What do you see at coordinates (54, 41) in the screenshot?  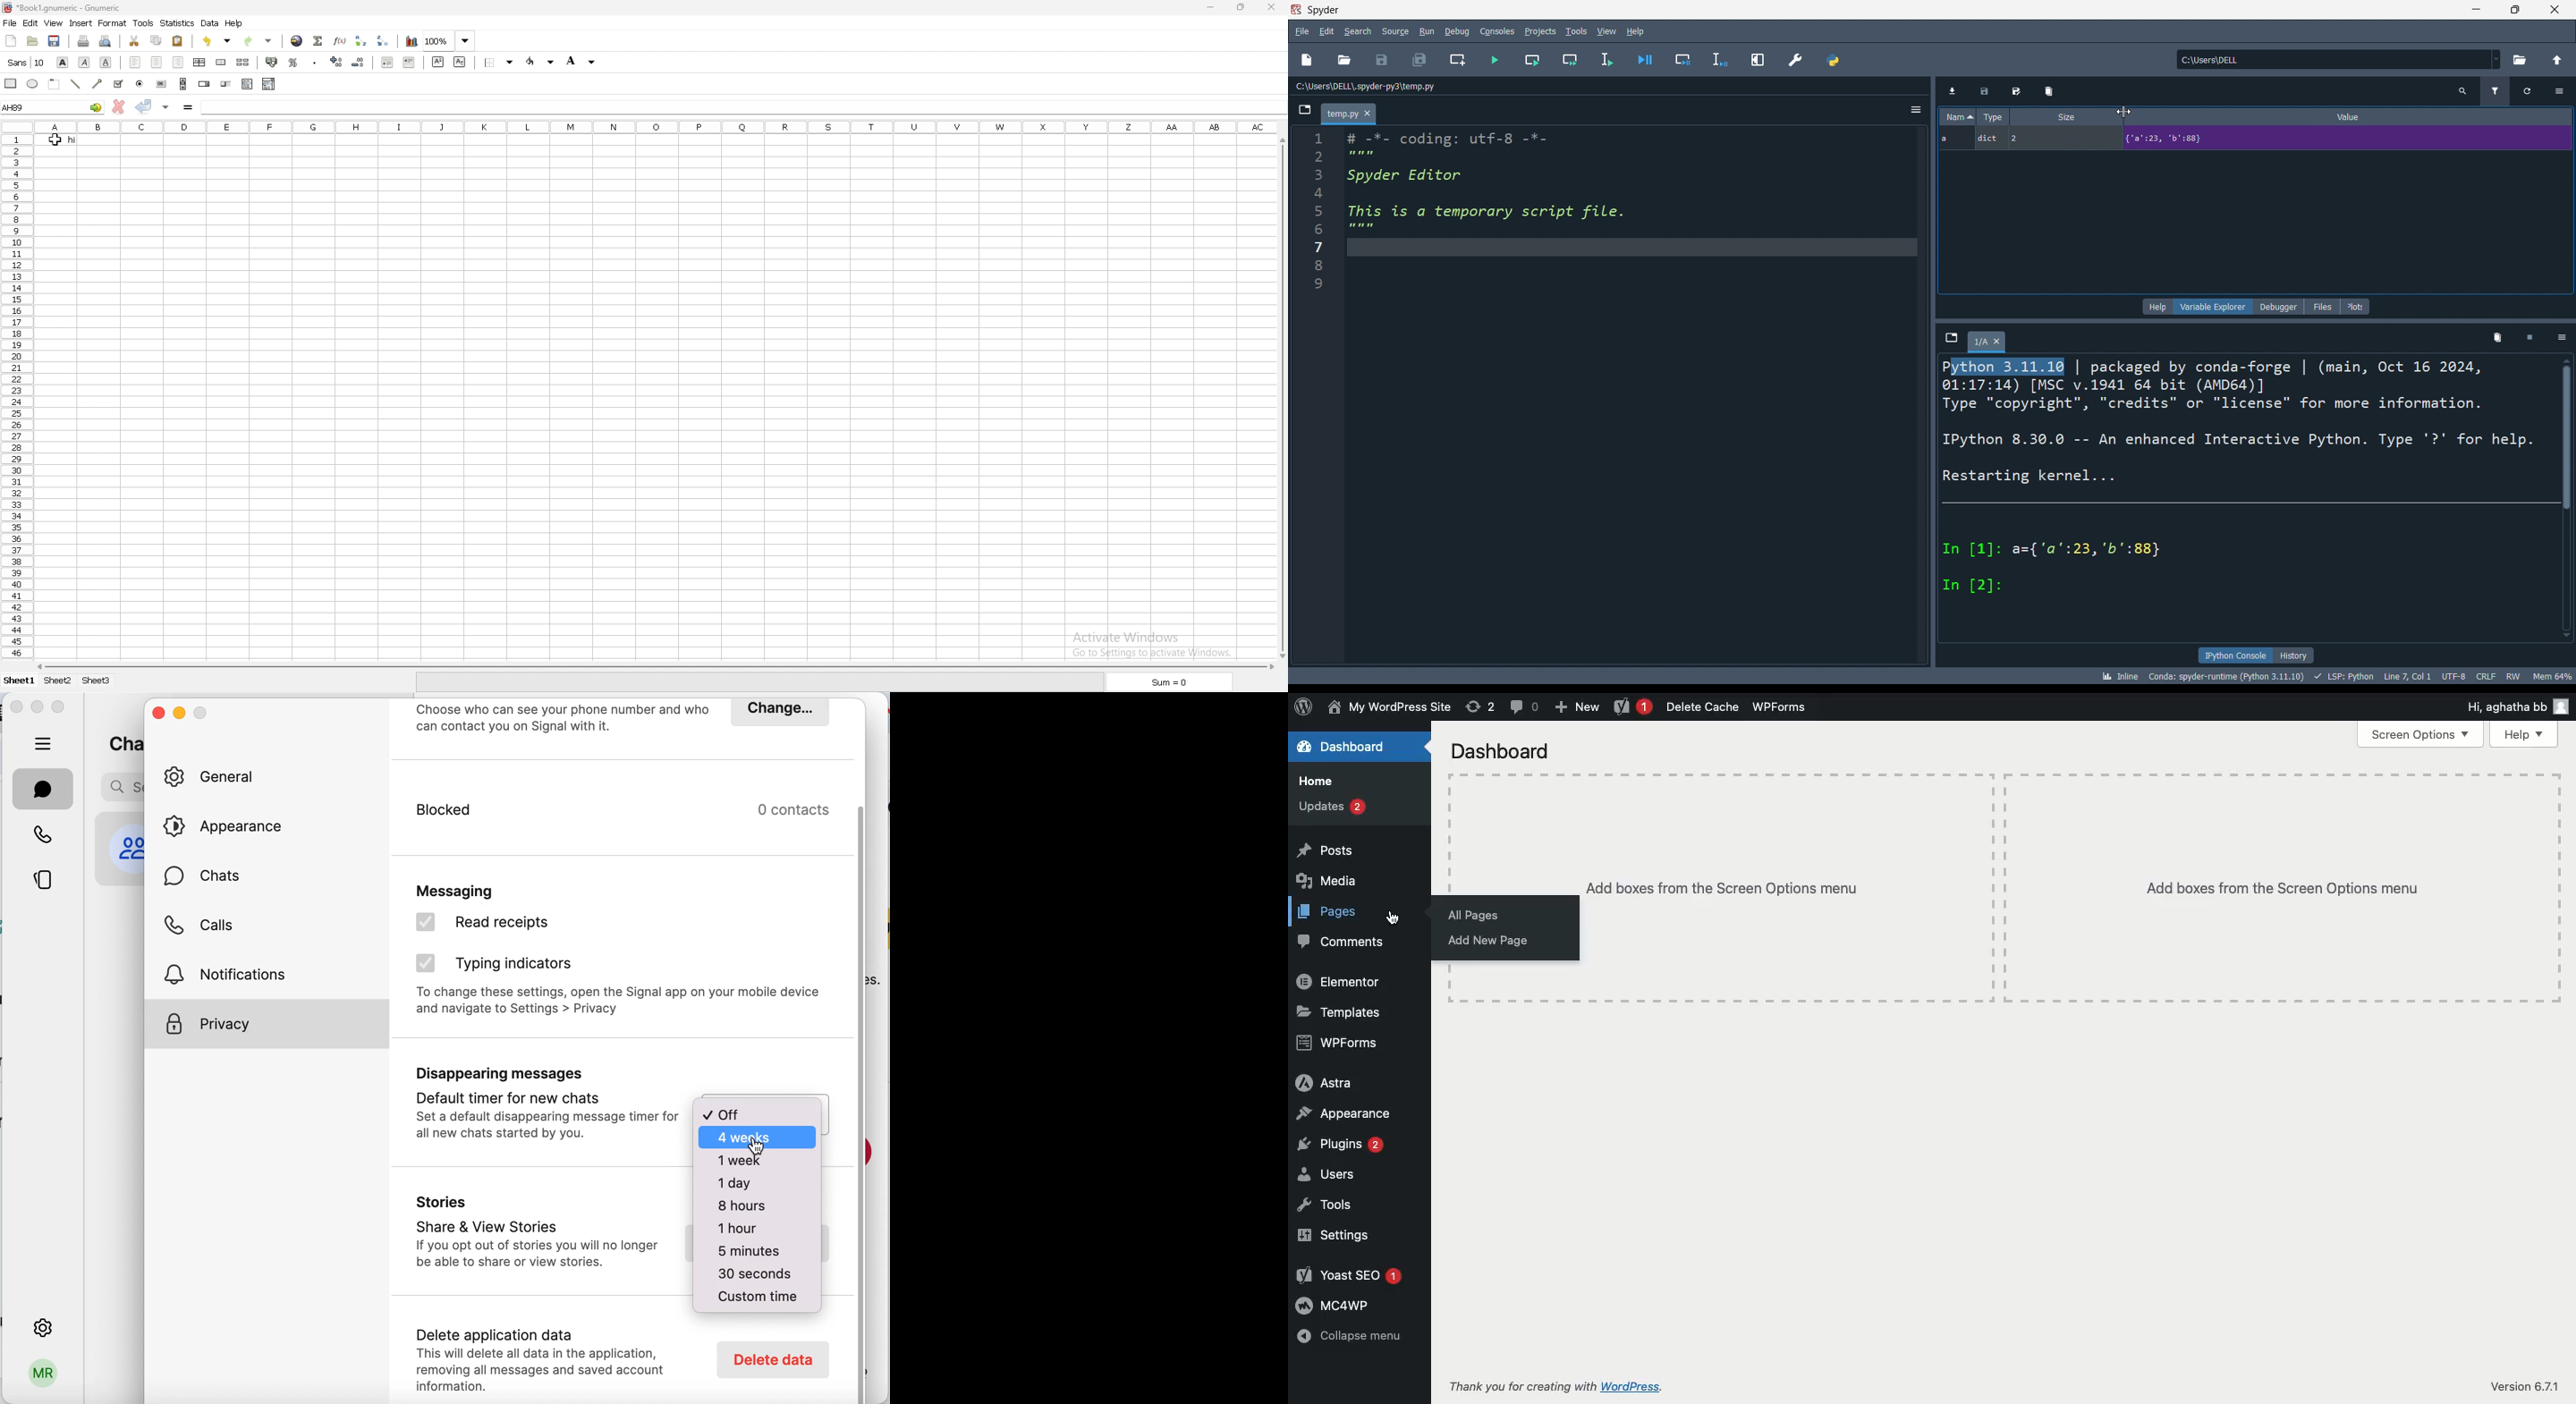 I see `save` at bounding box center [54, 41].